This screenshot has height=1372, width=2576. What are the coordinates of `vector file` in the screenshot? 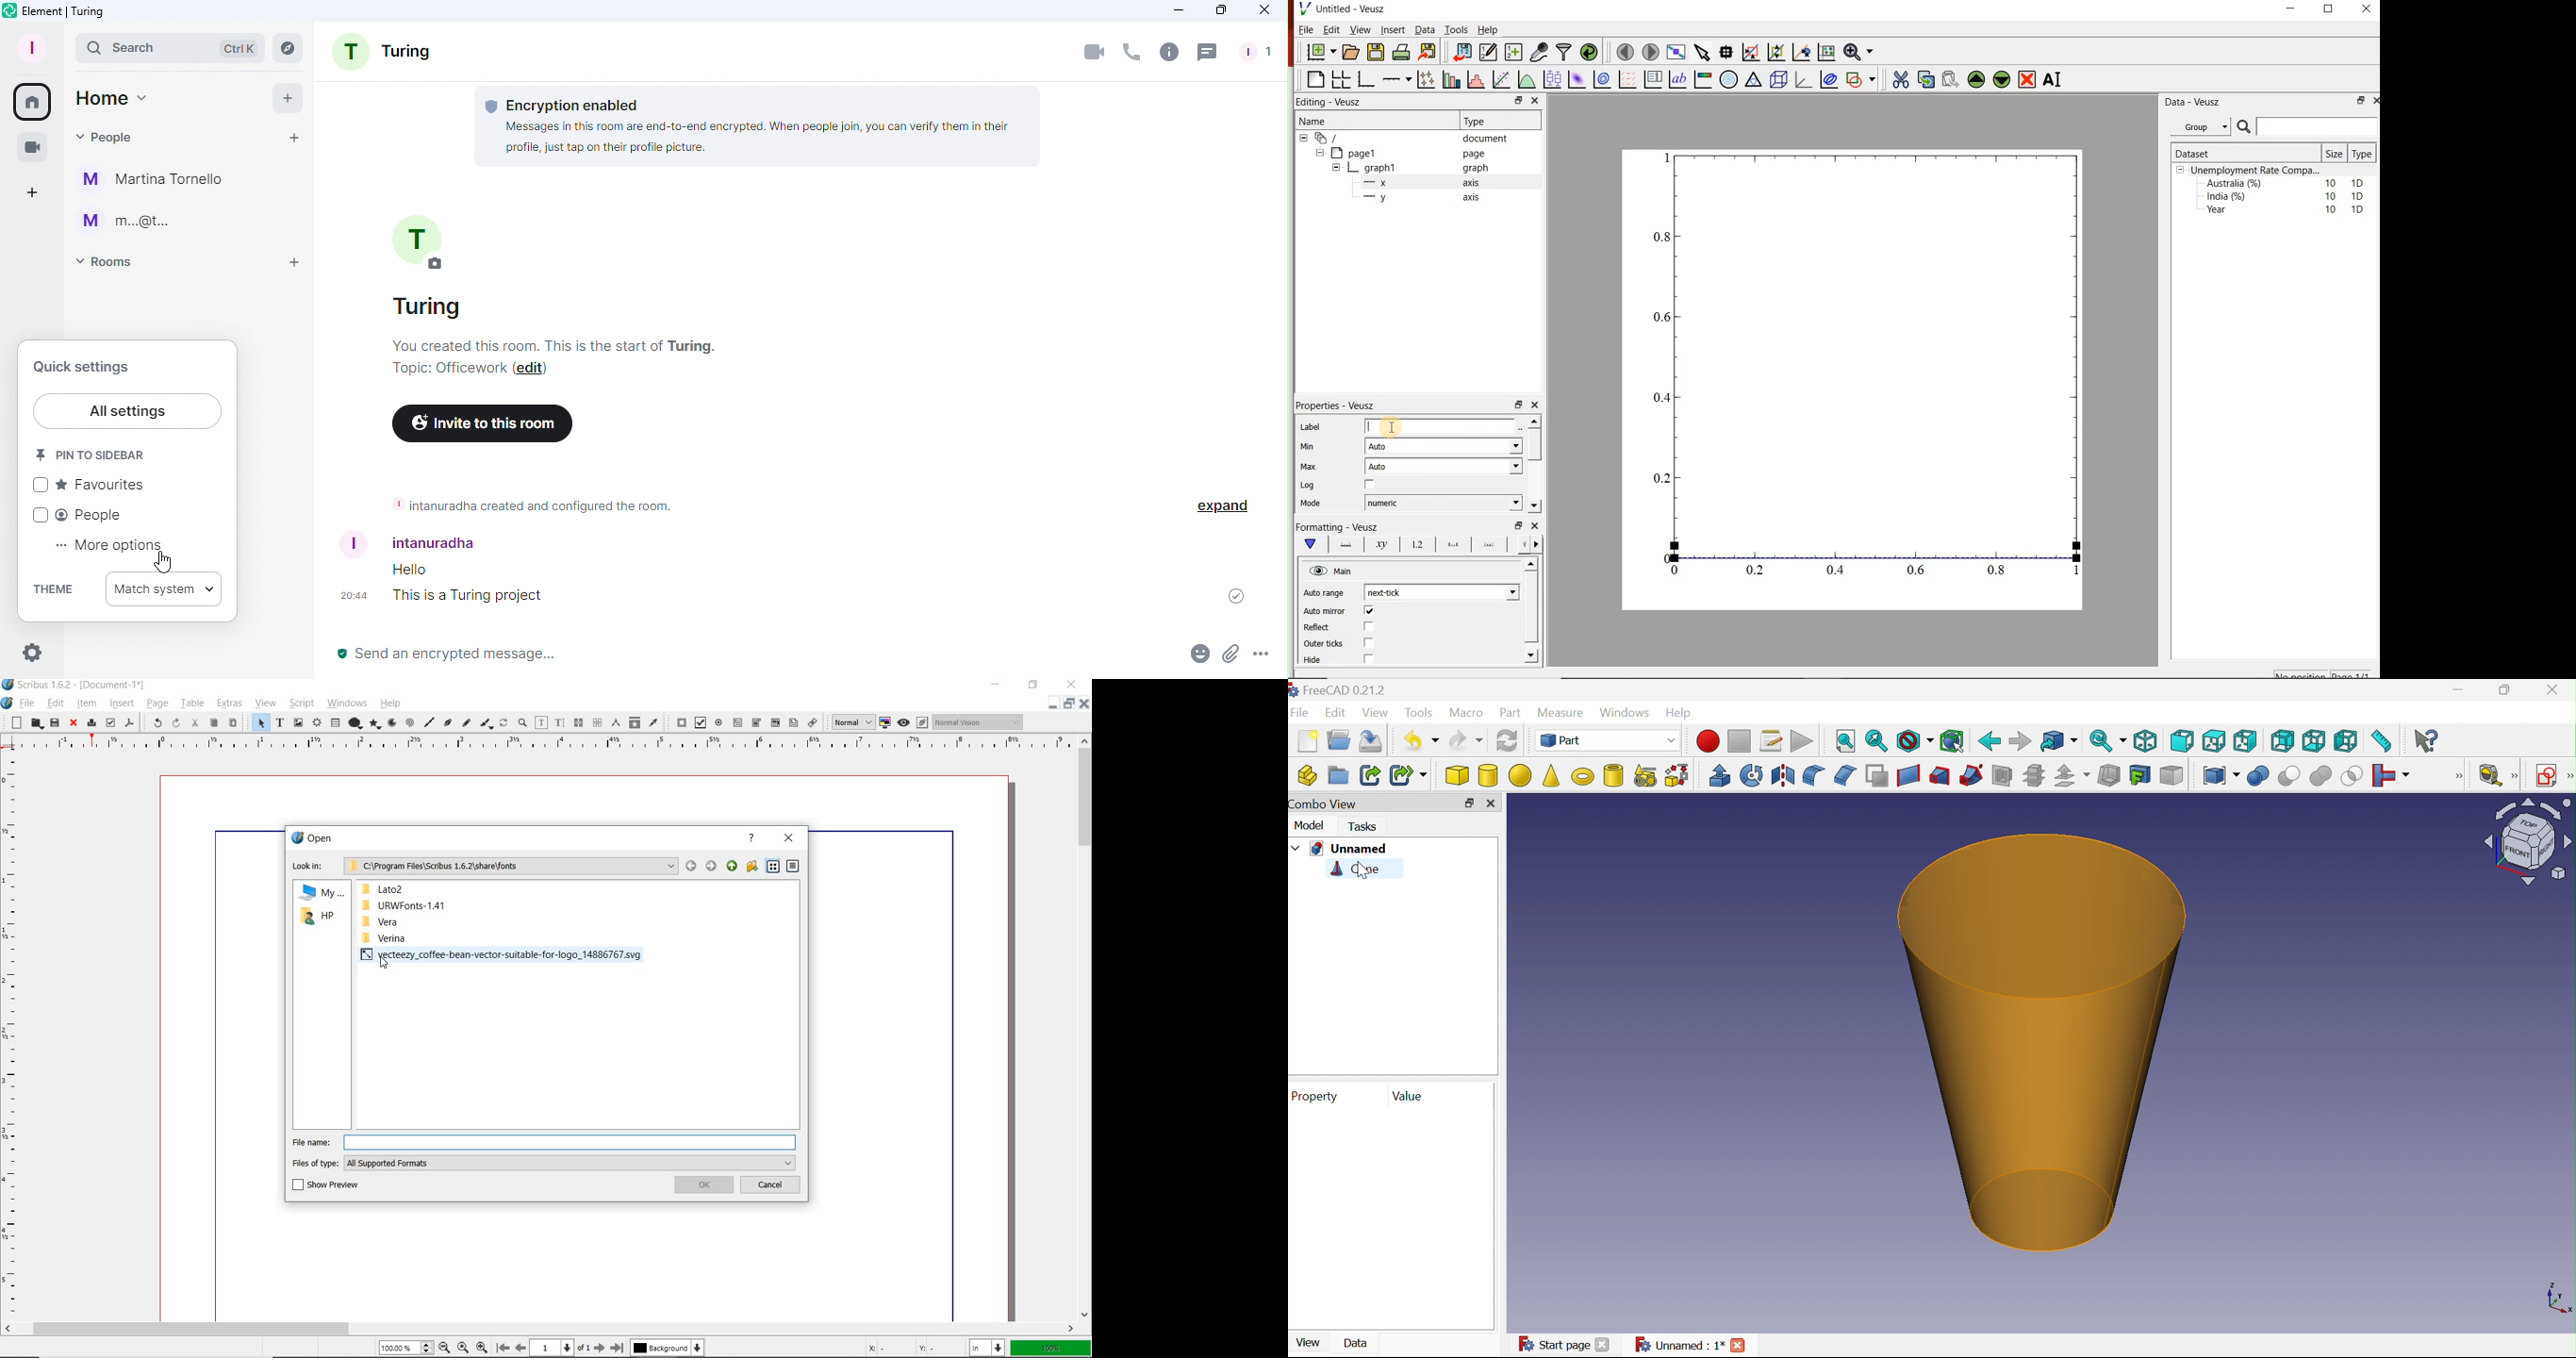 It's located at (505, 955).